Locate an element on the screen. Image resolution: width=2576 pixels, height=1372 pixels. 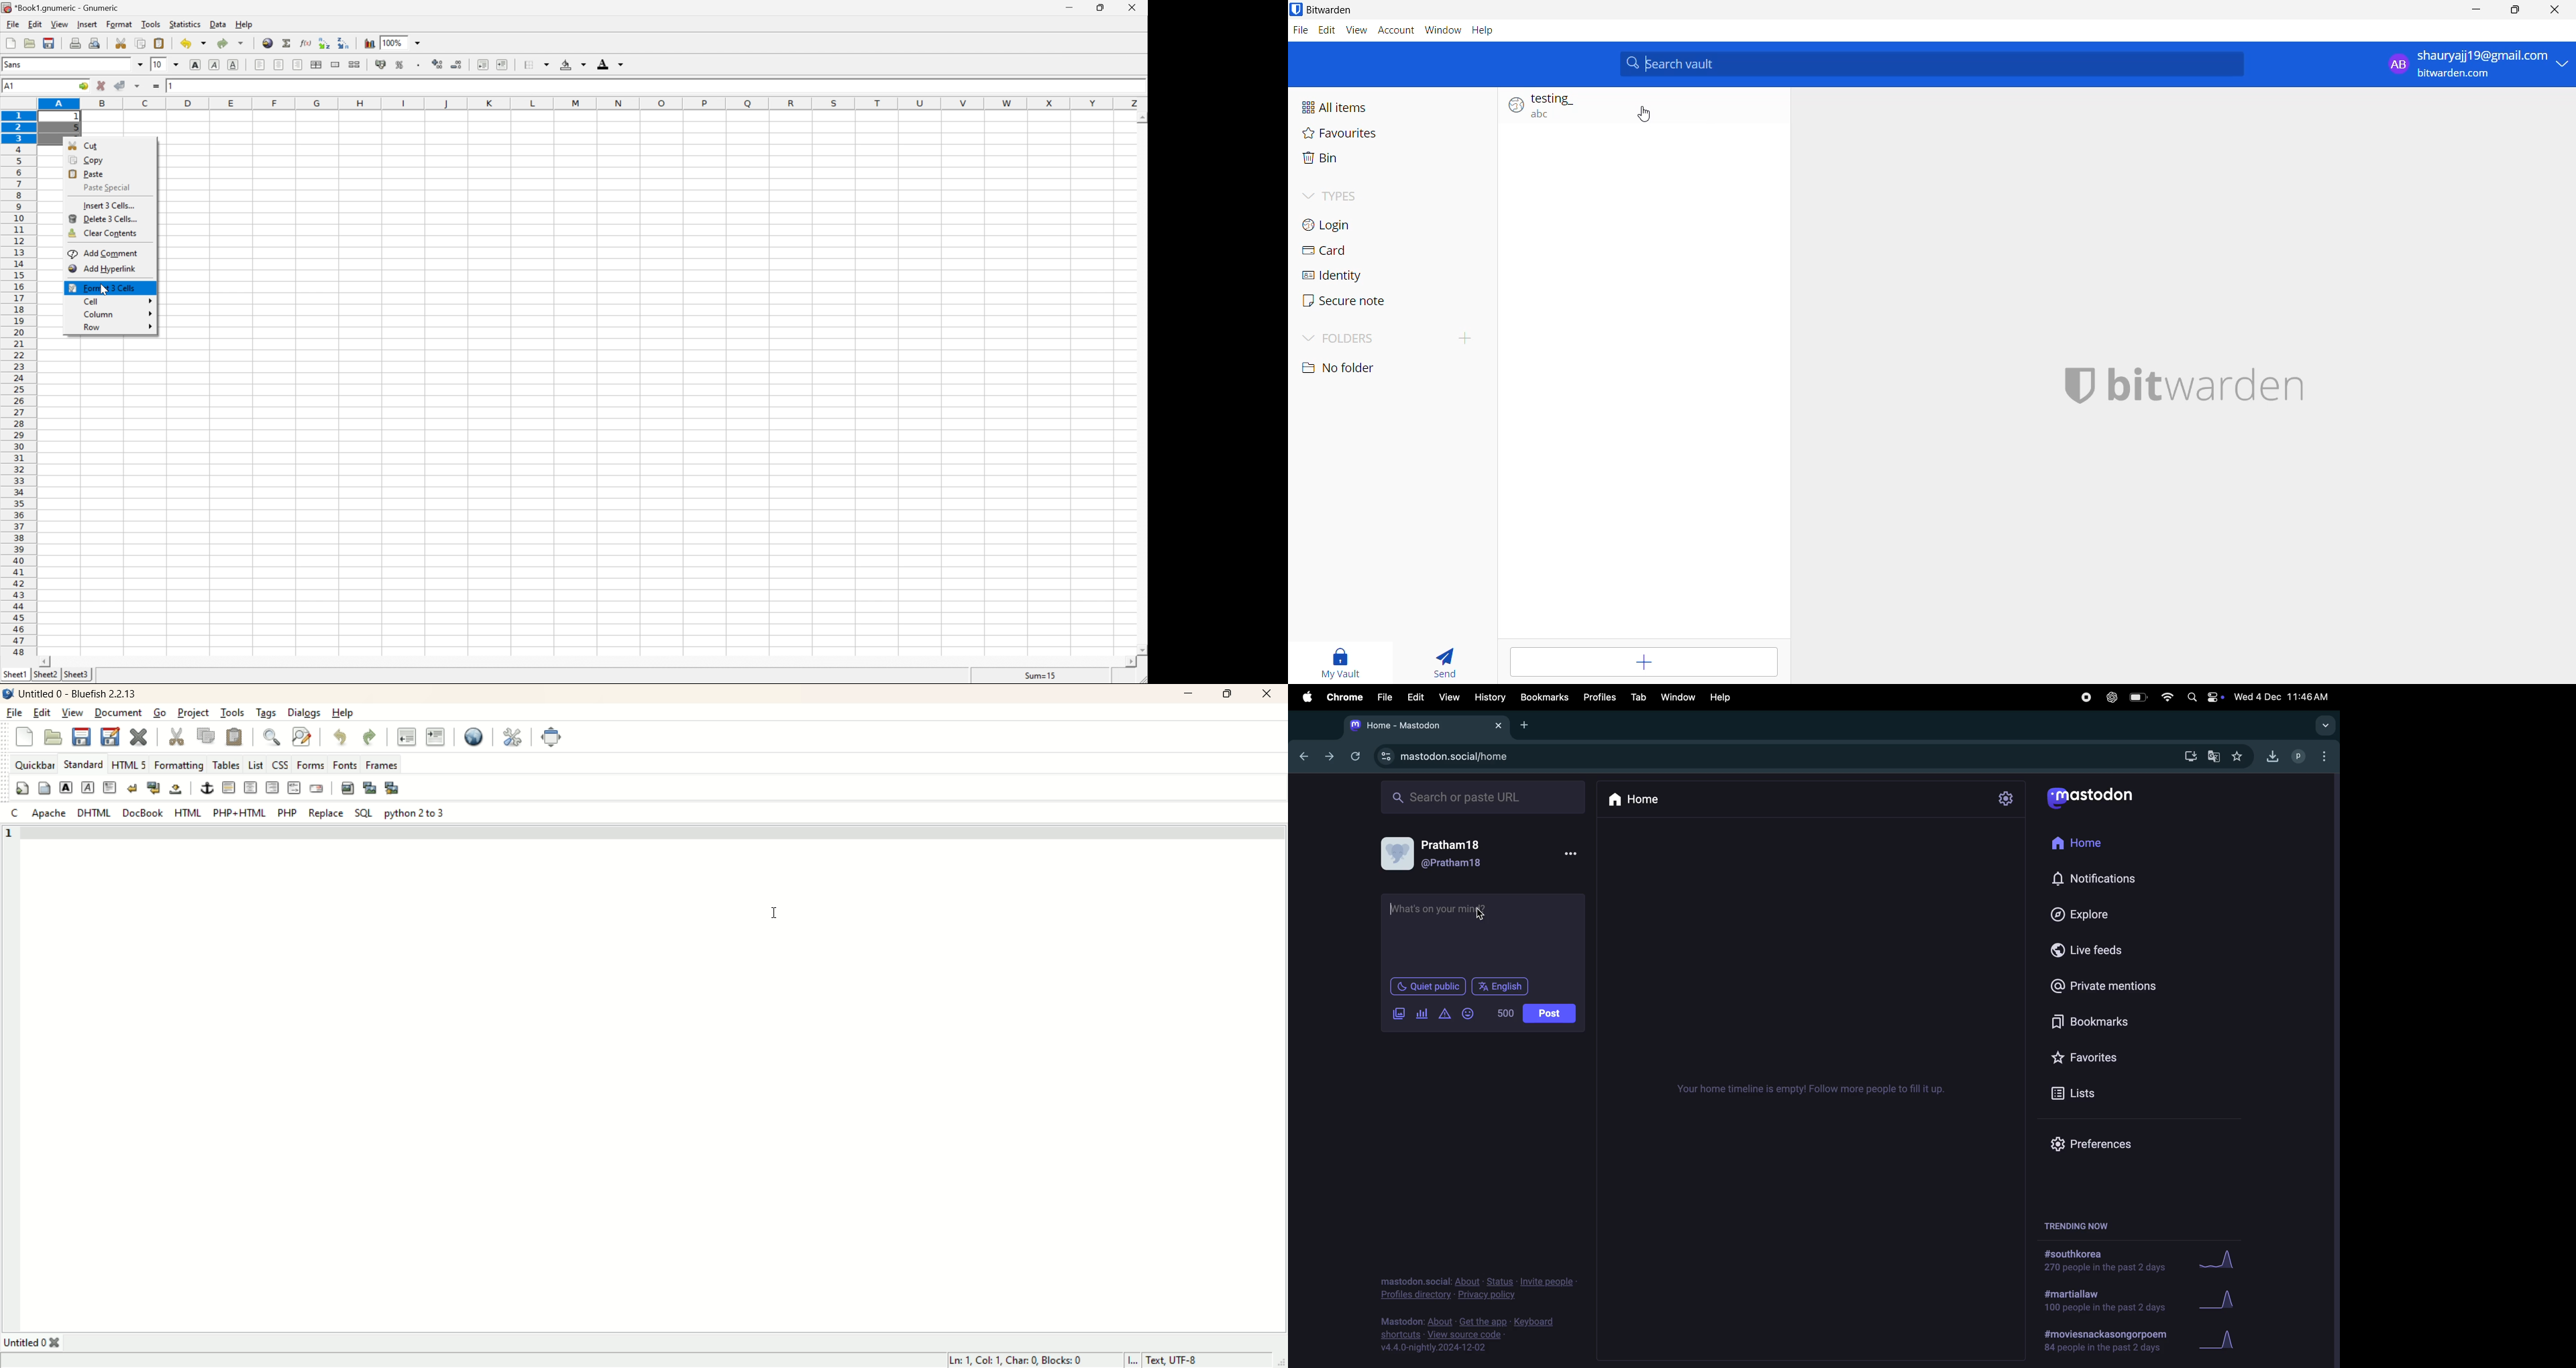
alert is located at coordinates (1447, 1013).